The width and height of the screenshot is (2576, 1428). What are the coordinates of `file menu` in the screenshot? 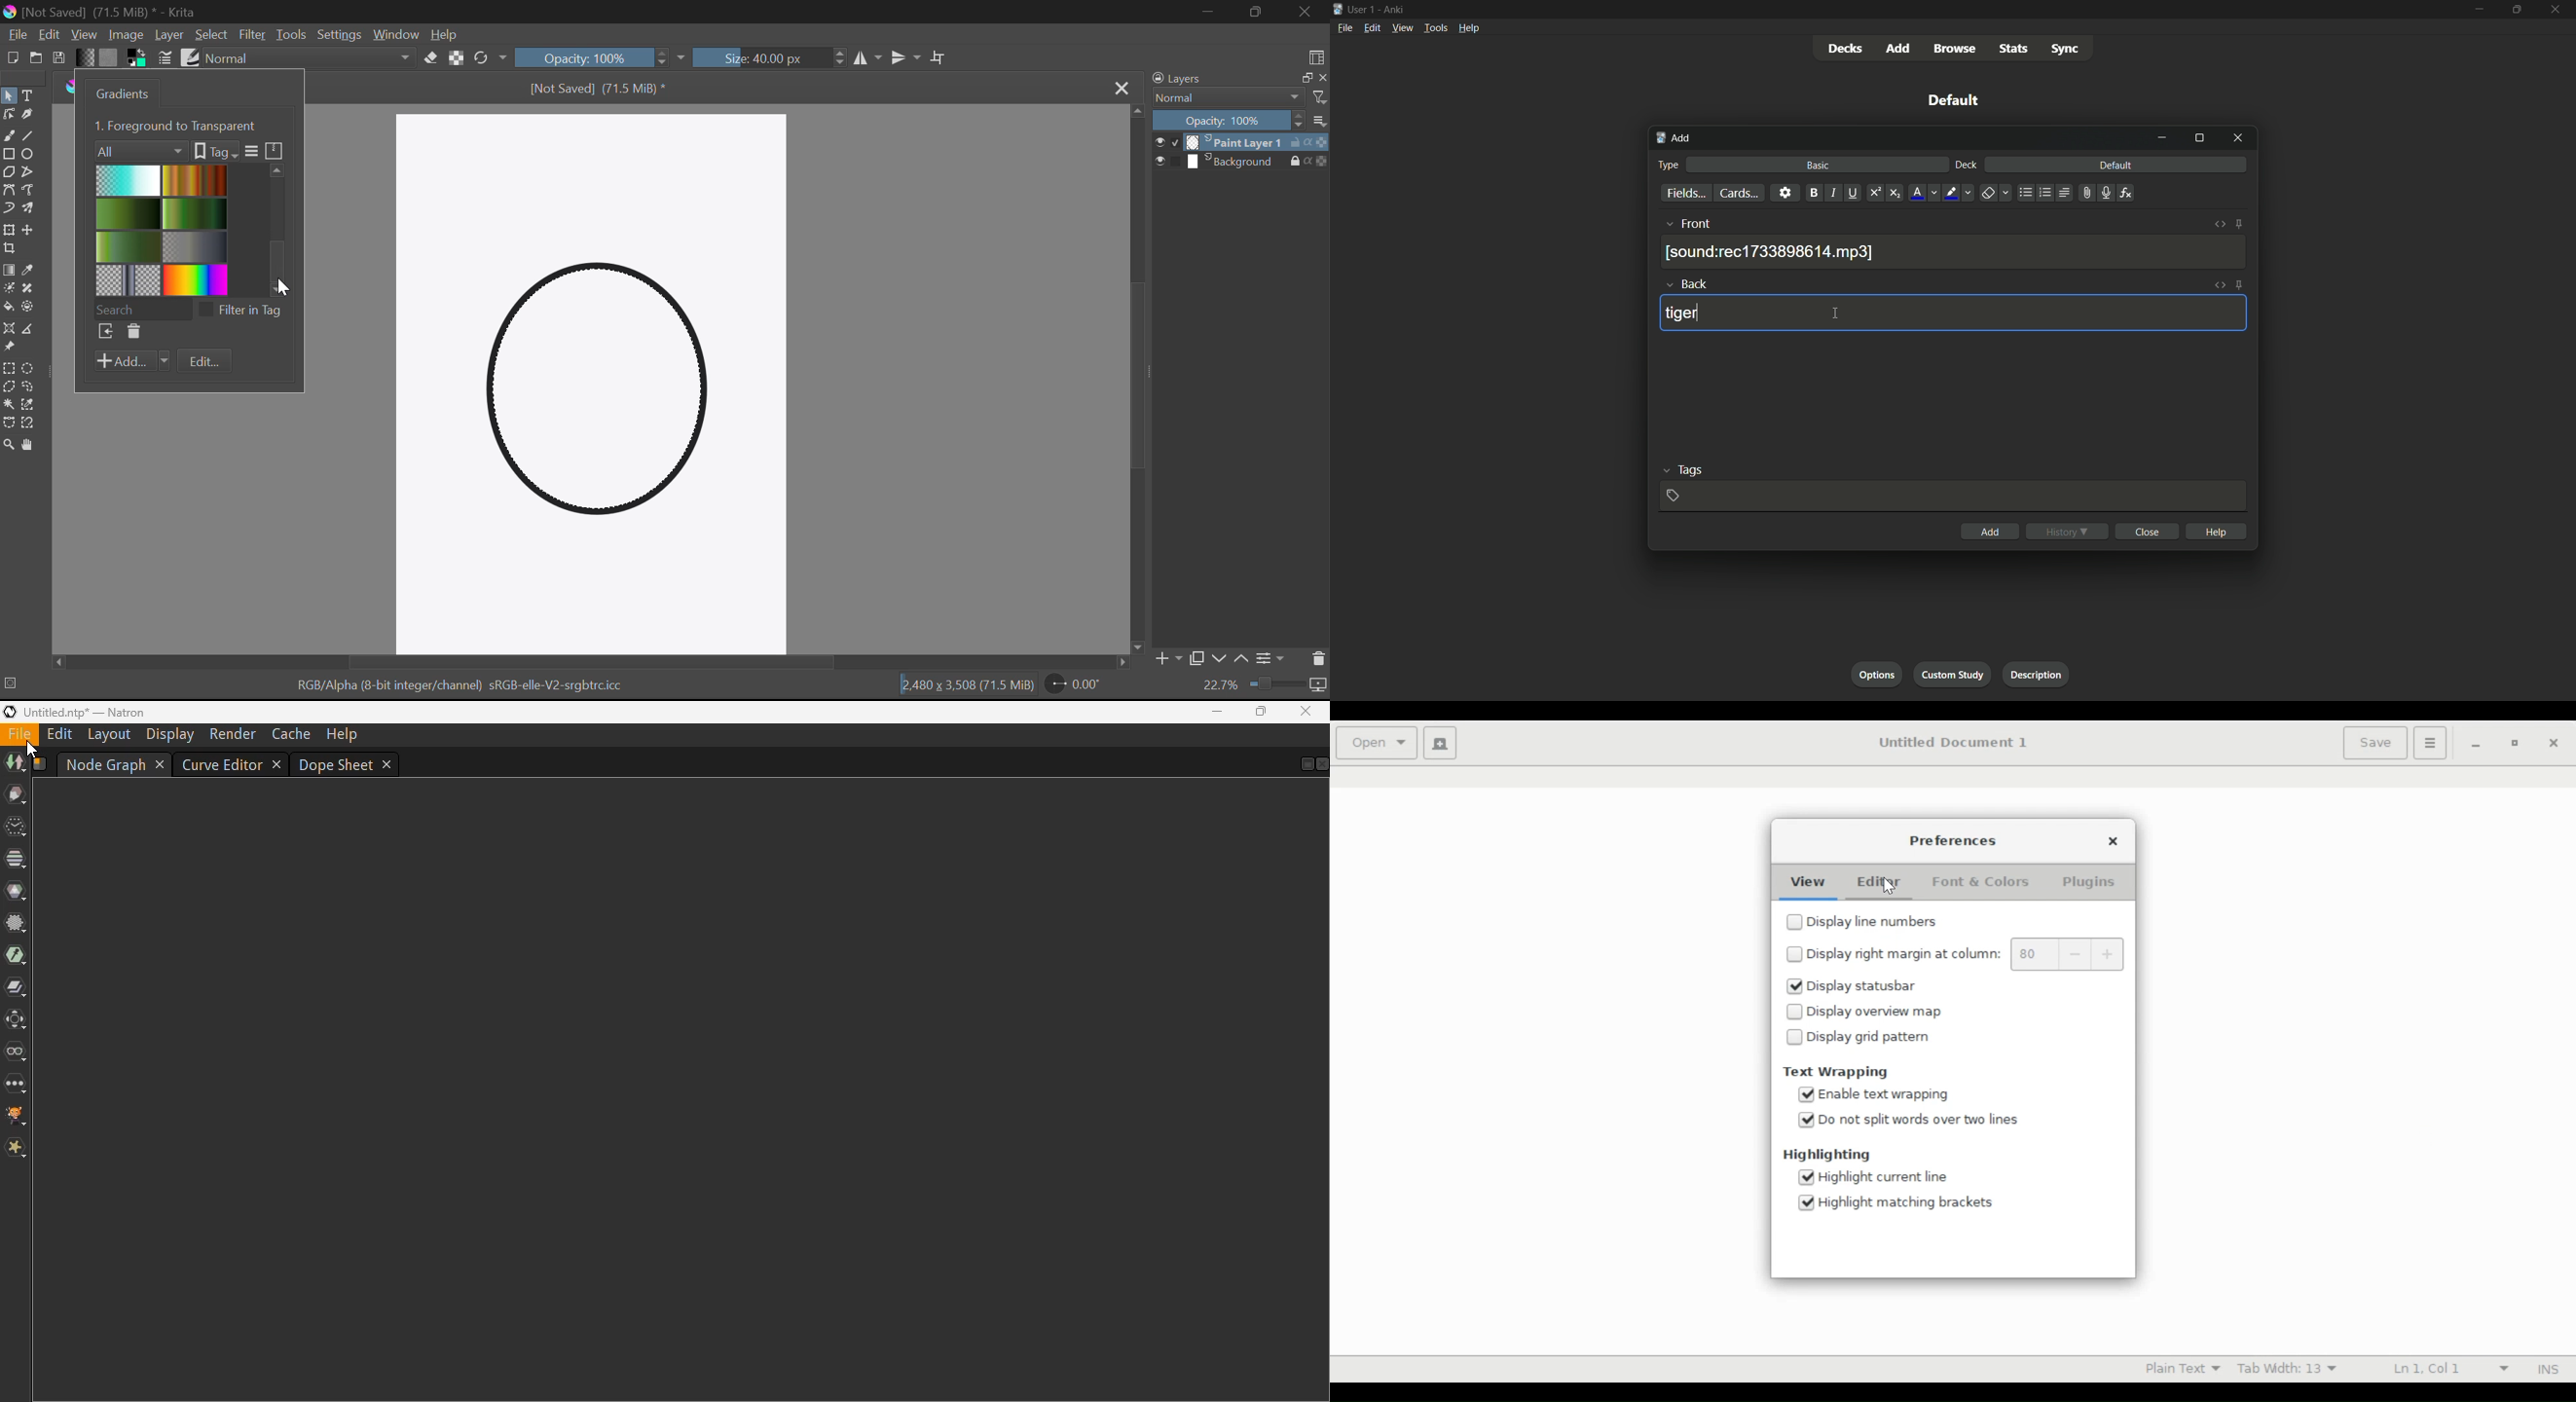 It's located at (1345, 27).